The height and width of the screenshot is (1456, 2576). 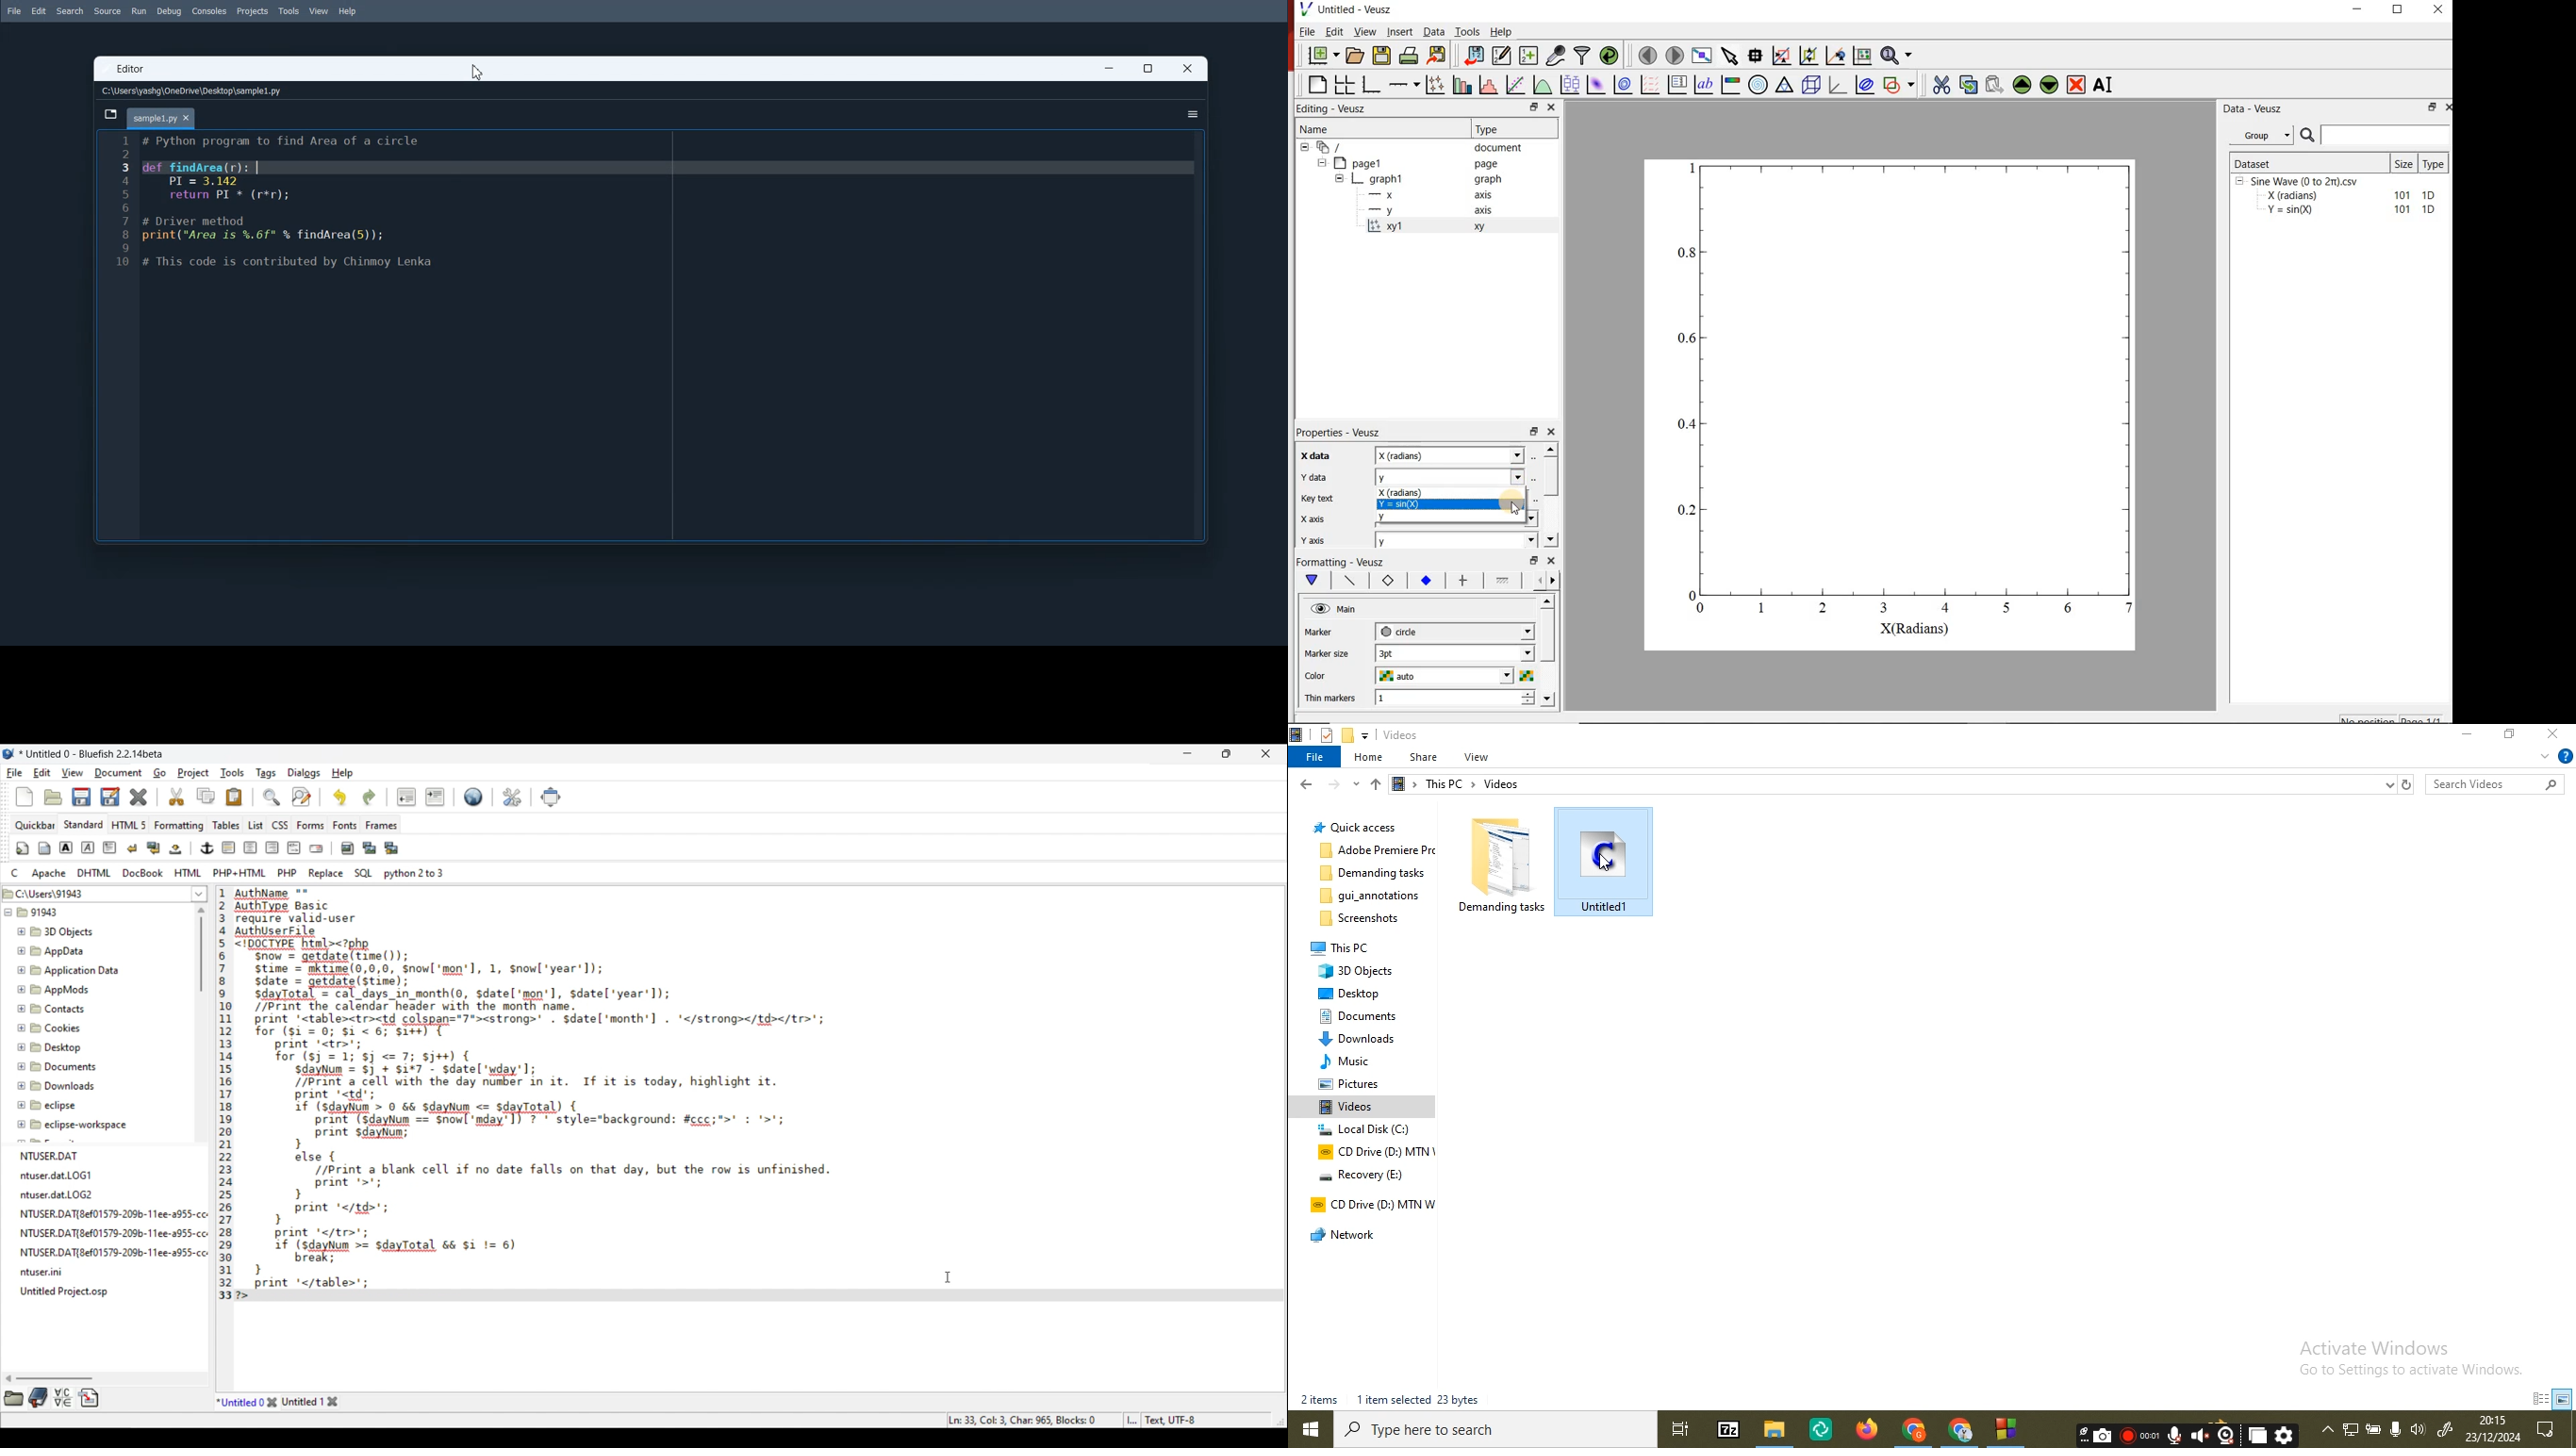 What do you see at coordinates (1363, 897) in the screenshot?
I see `folder` at bounding box center [1363, 897].